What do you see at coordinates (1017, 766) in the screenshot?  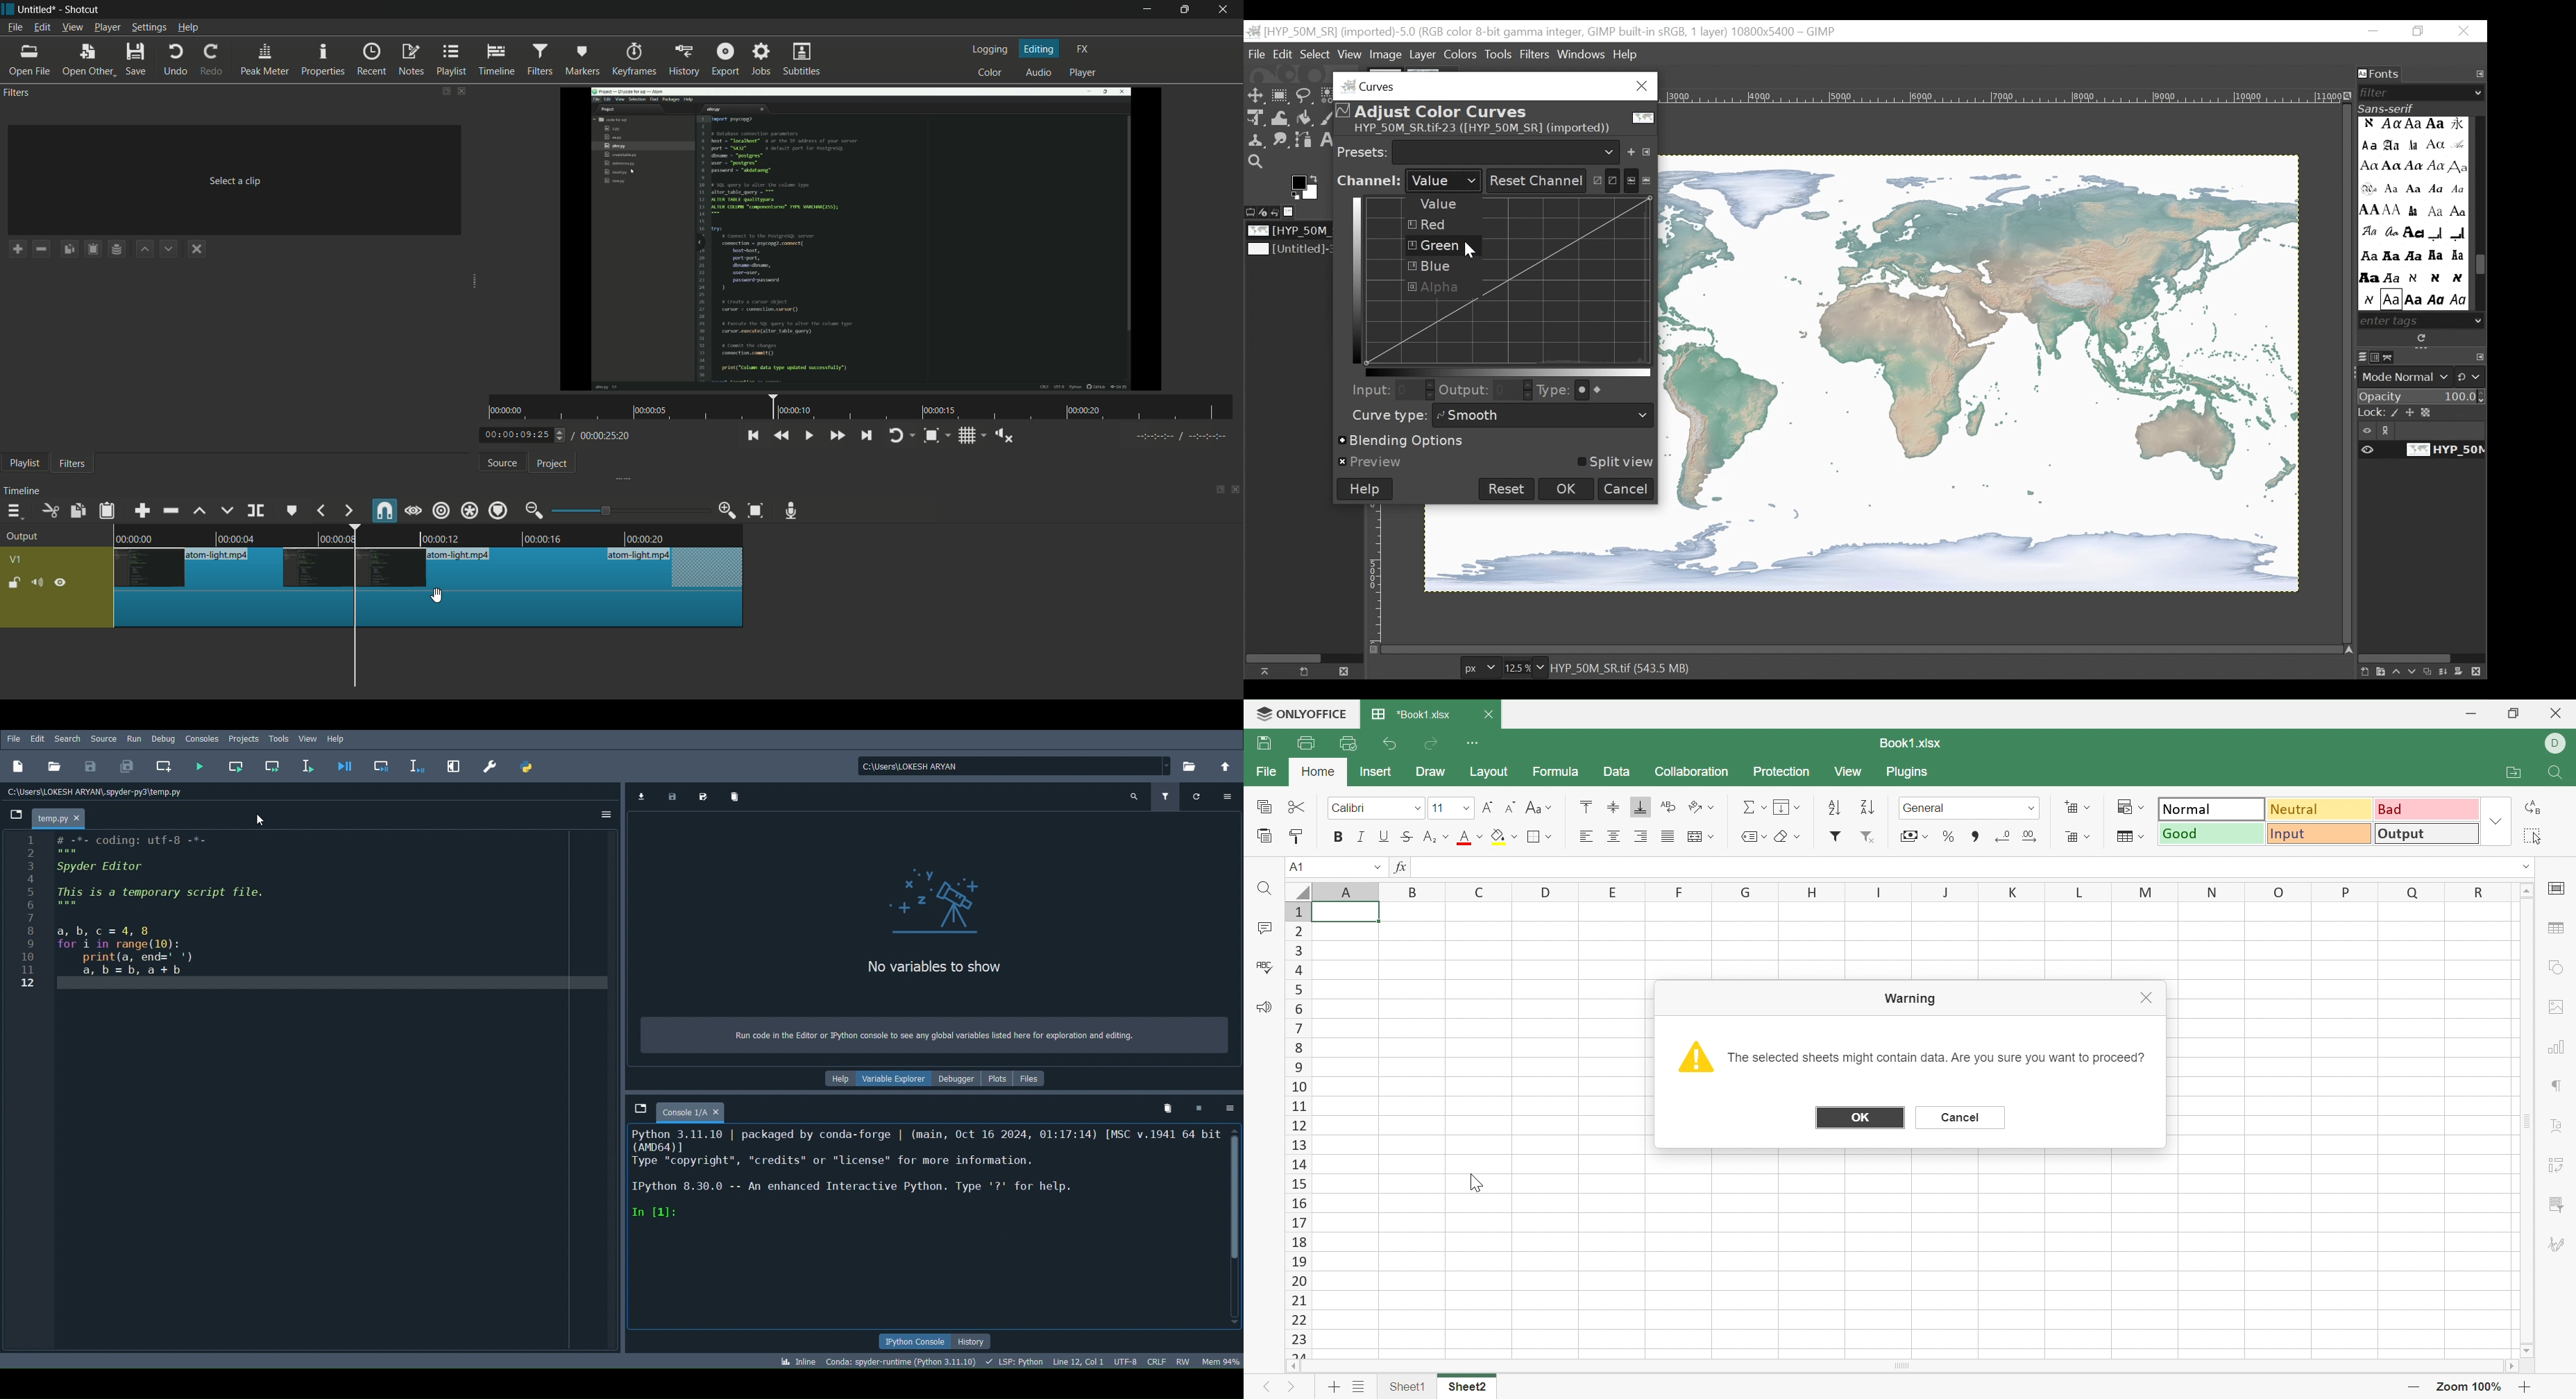 I see `File location` at bounding box center [1017, 766].